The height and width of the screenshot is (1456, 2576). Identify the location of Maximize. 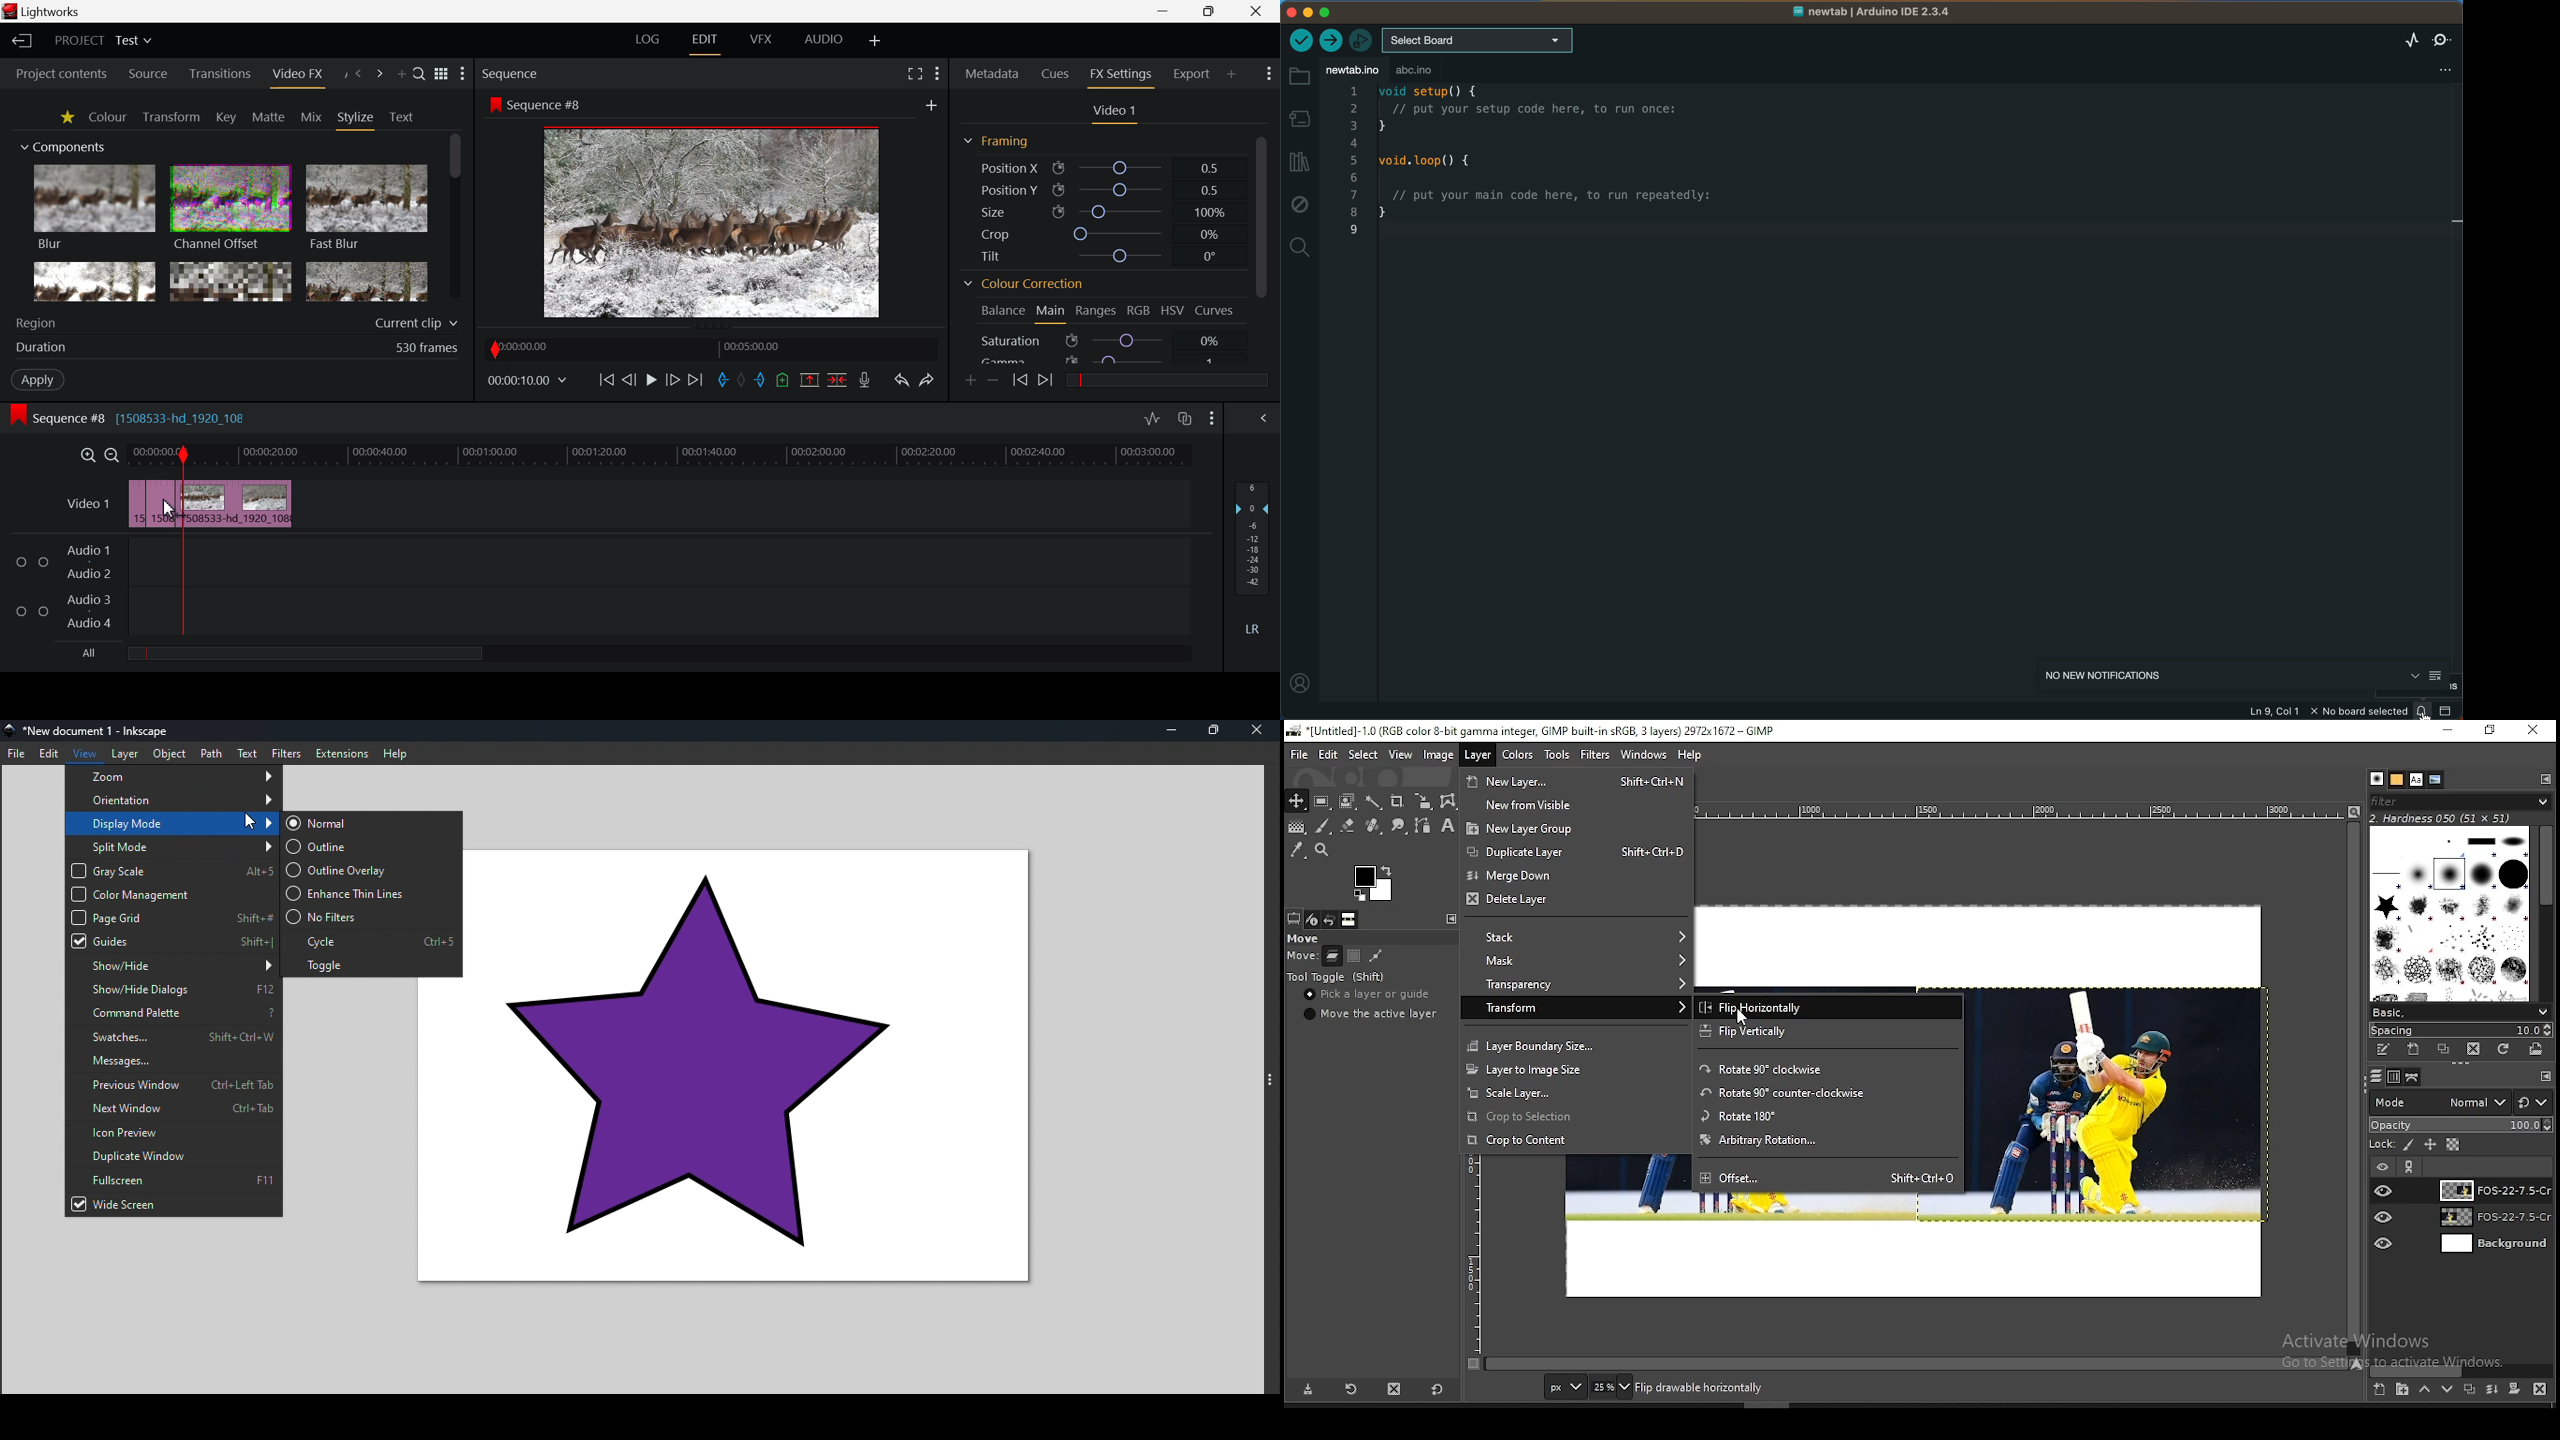
(1221, 731).